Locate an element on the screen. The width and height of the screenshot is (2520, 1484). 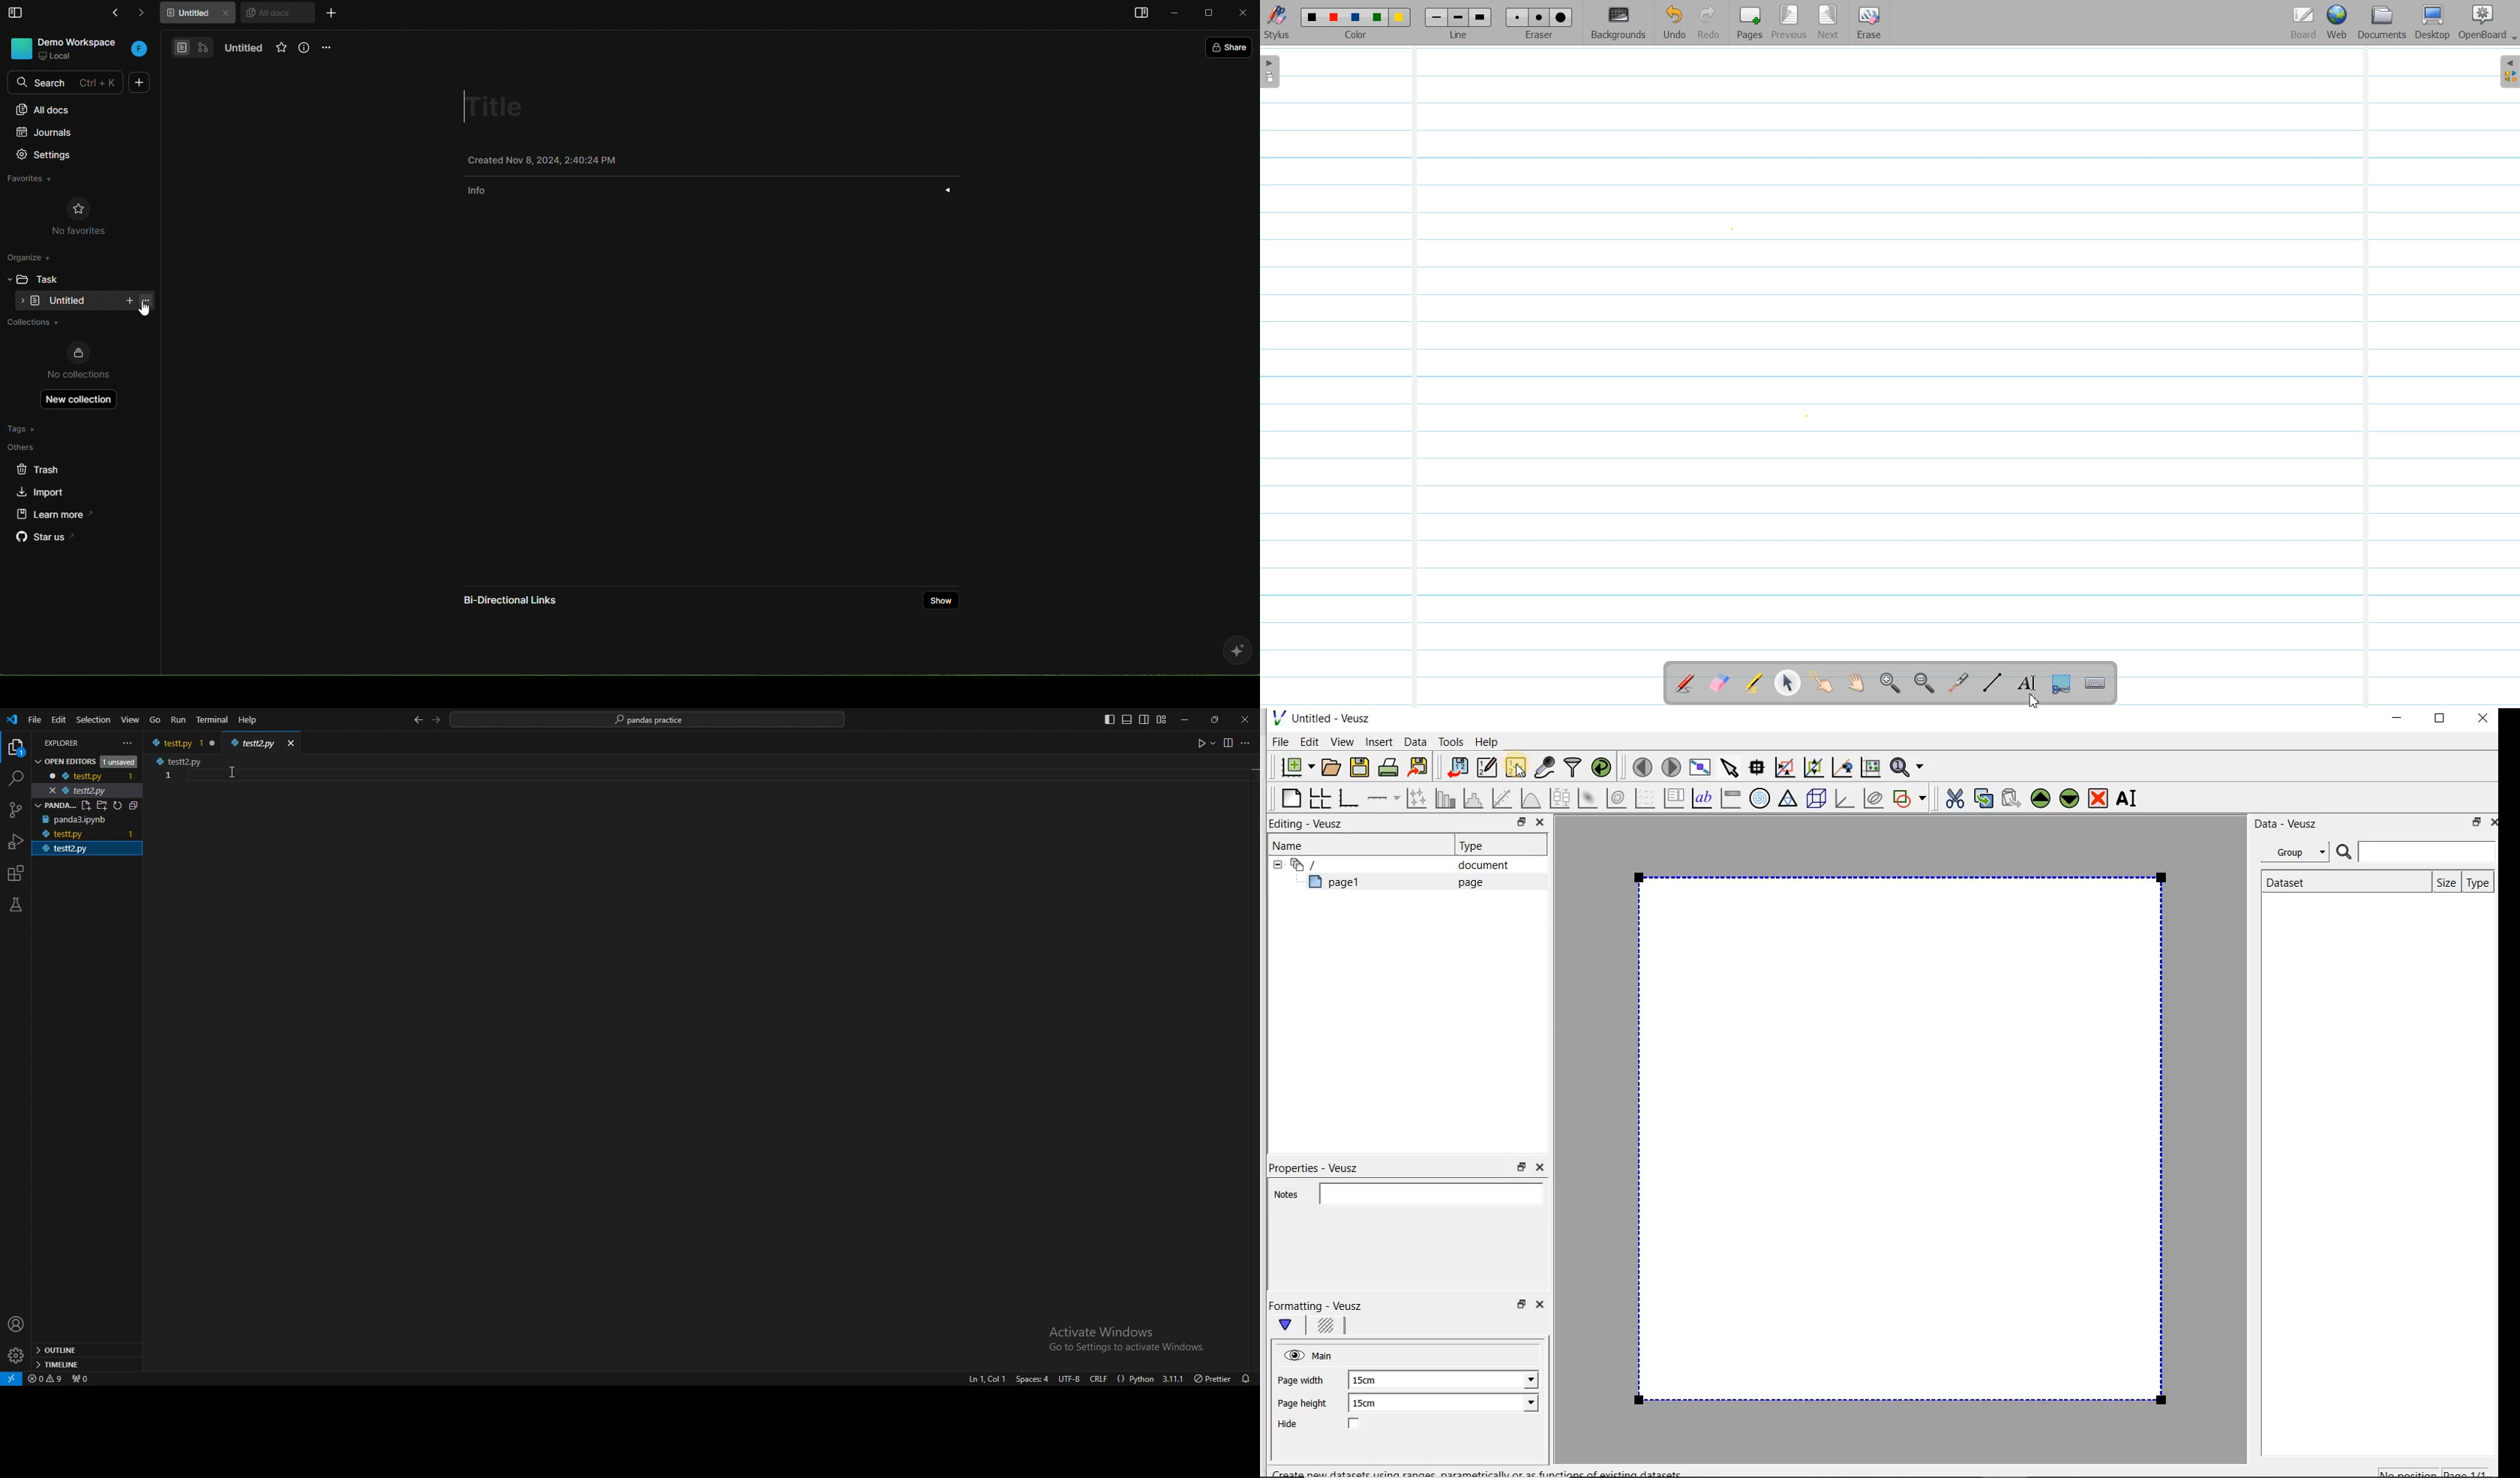
Document is located at coordinates (2383, 22).